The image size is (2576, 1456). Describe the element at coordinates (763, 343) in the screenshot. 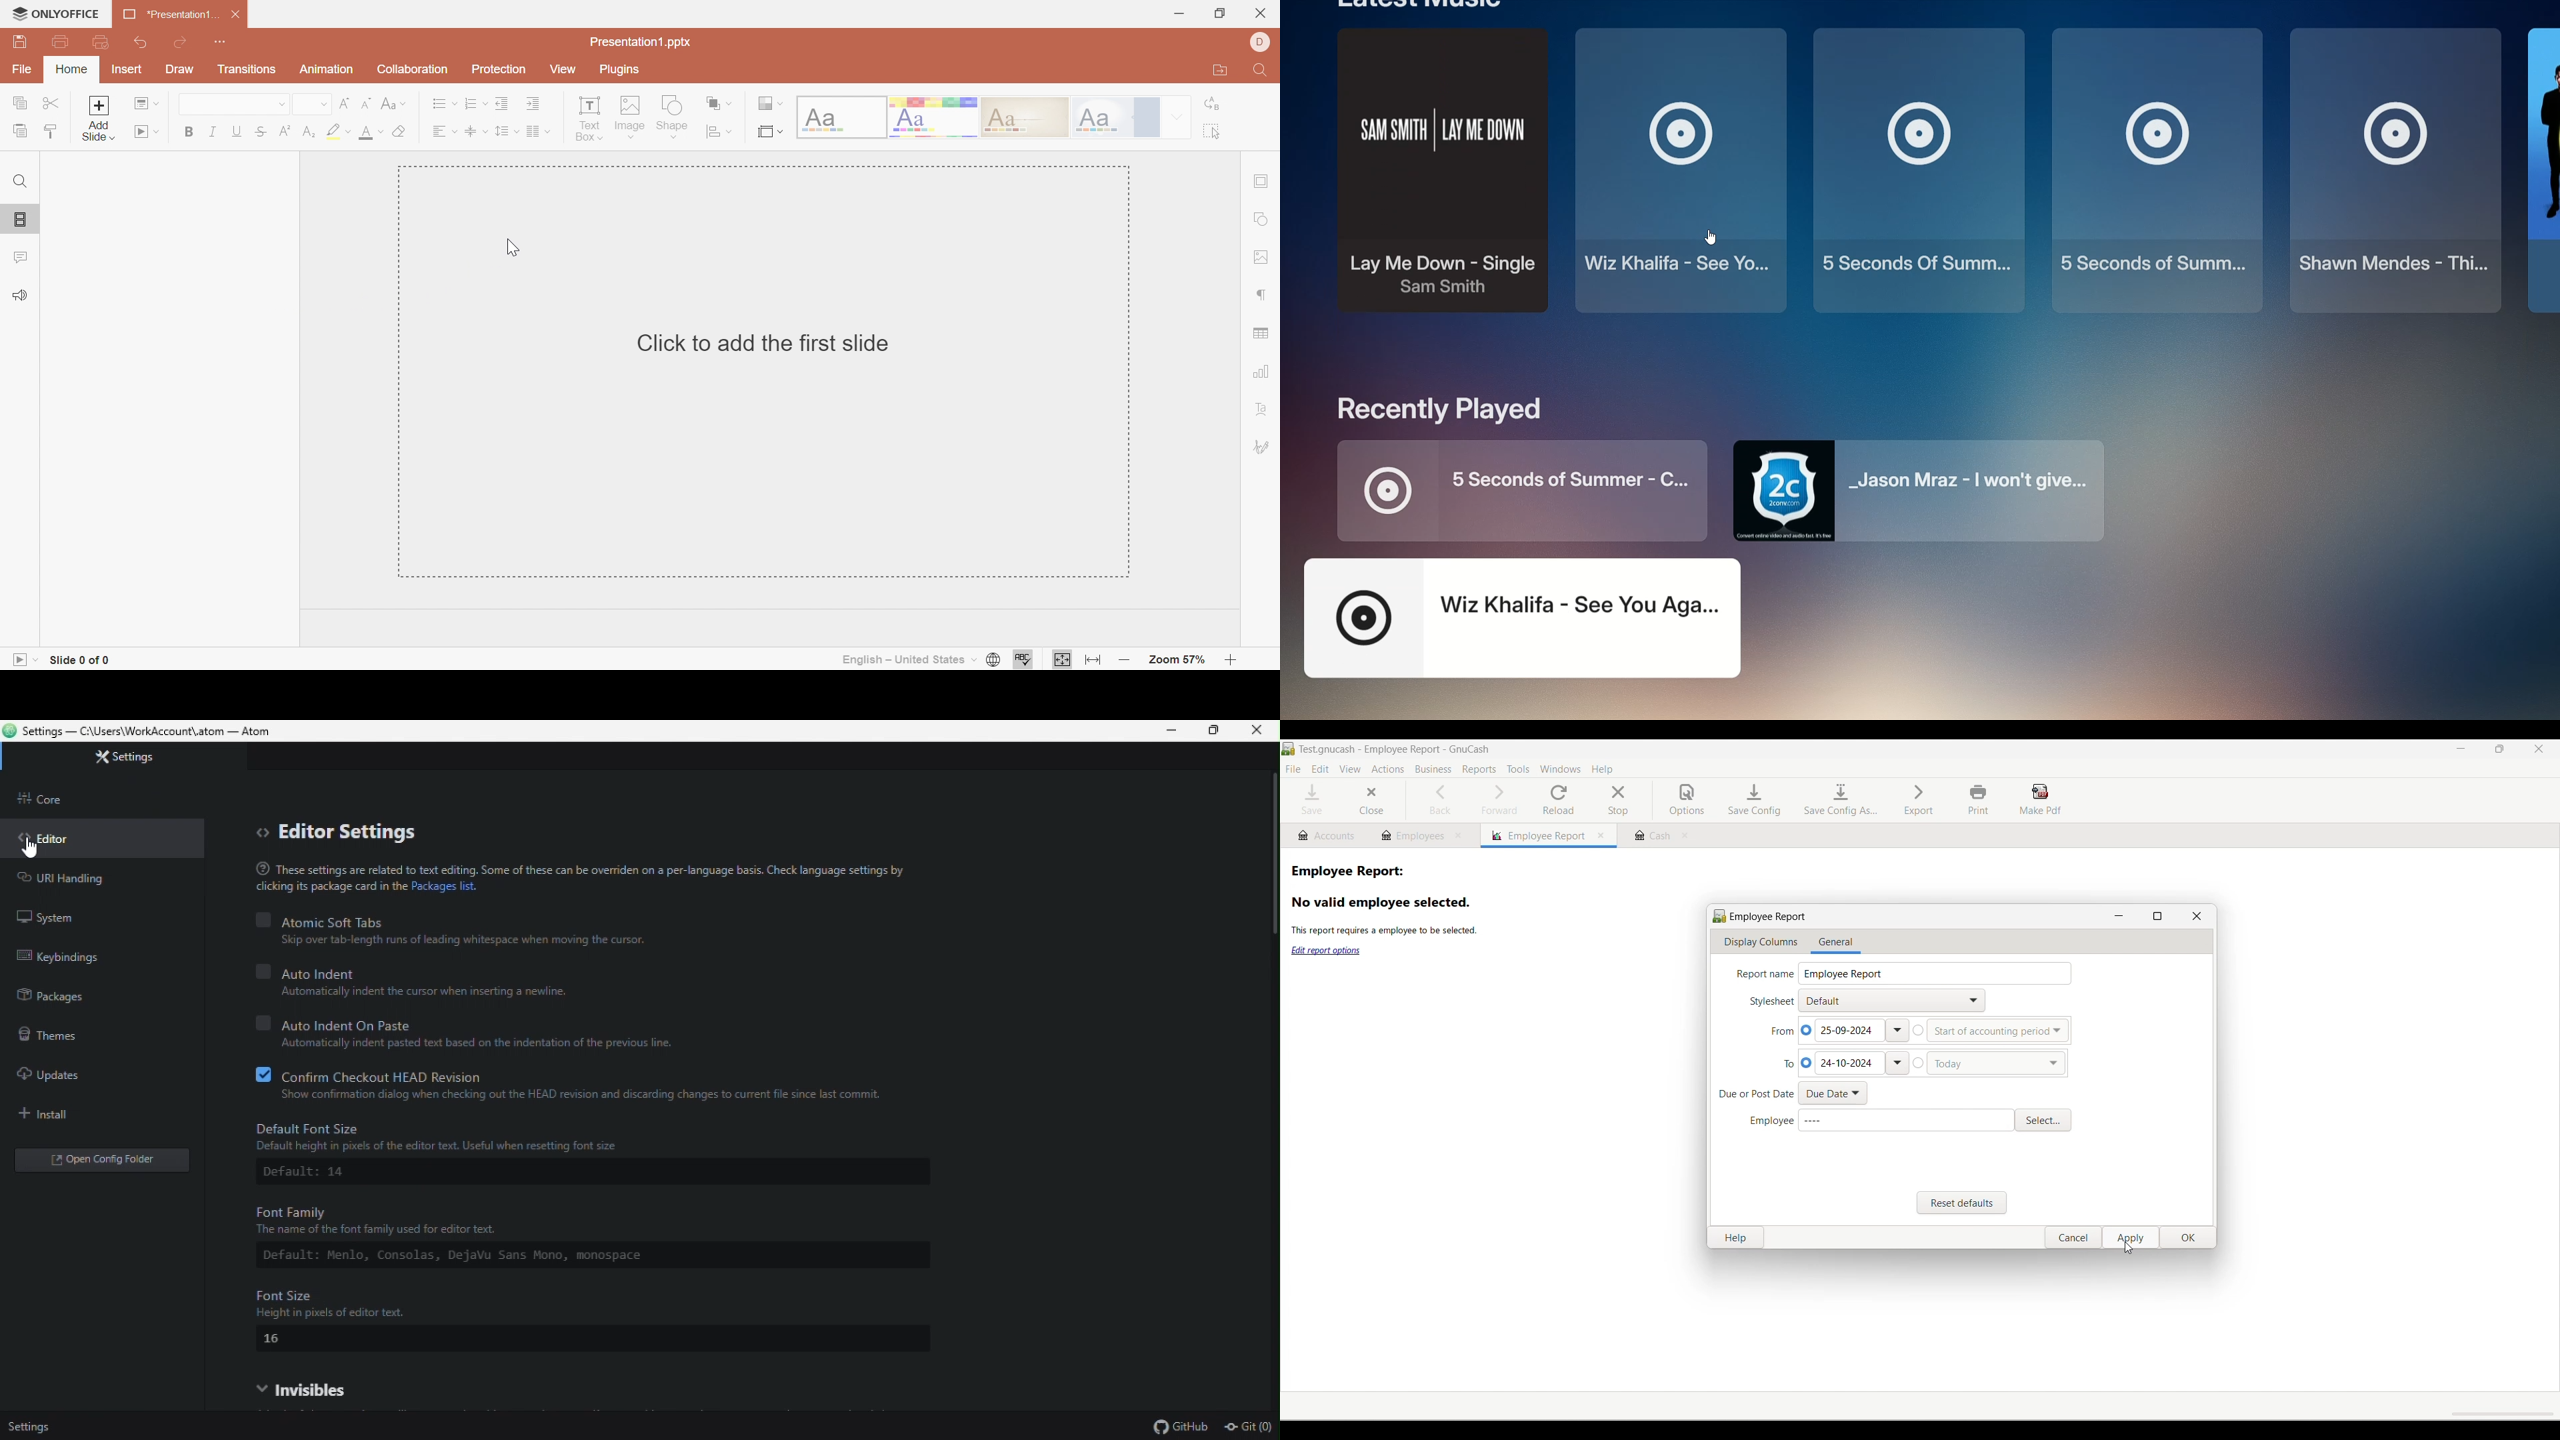

I see `Click to add first slide` at that location.